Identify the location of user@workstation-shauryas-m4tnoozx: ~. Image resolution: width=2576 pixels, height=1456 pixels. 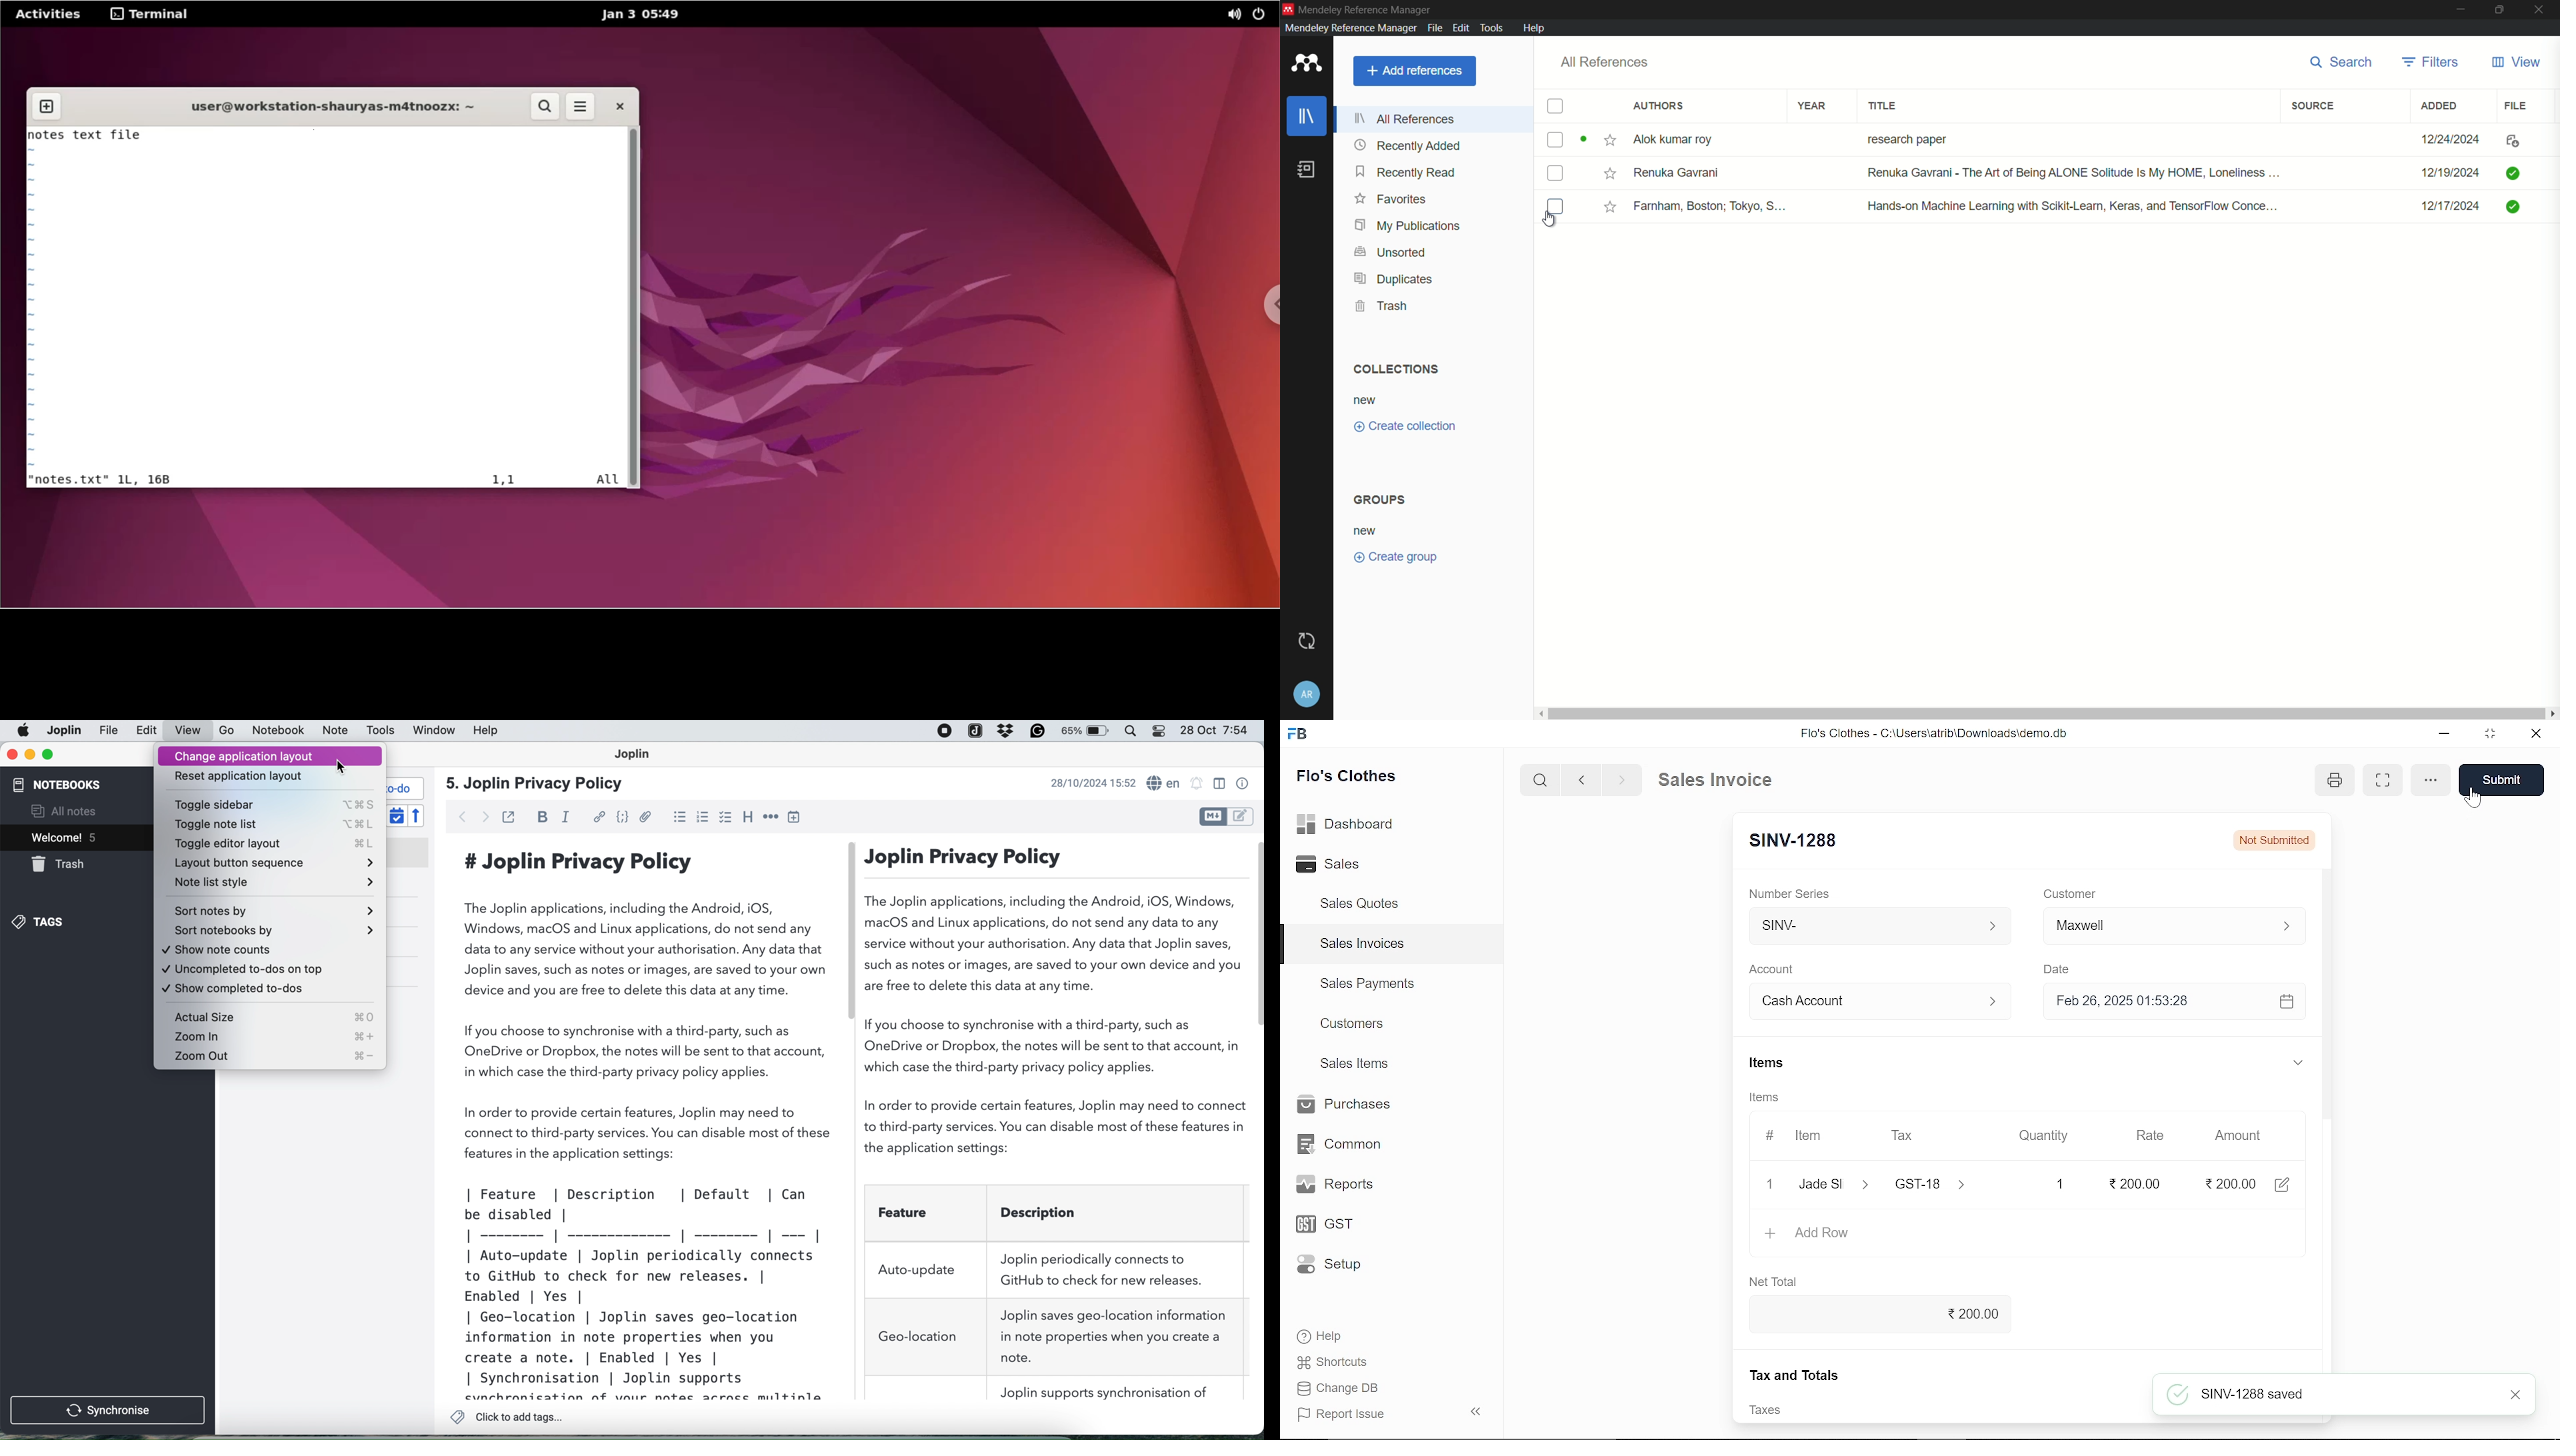
(327, 109).